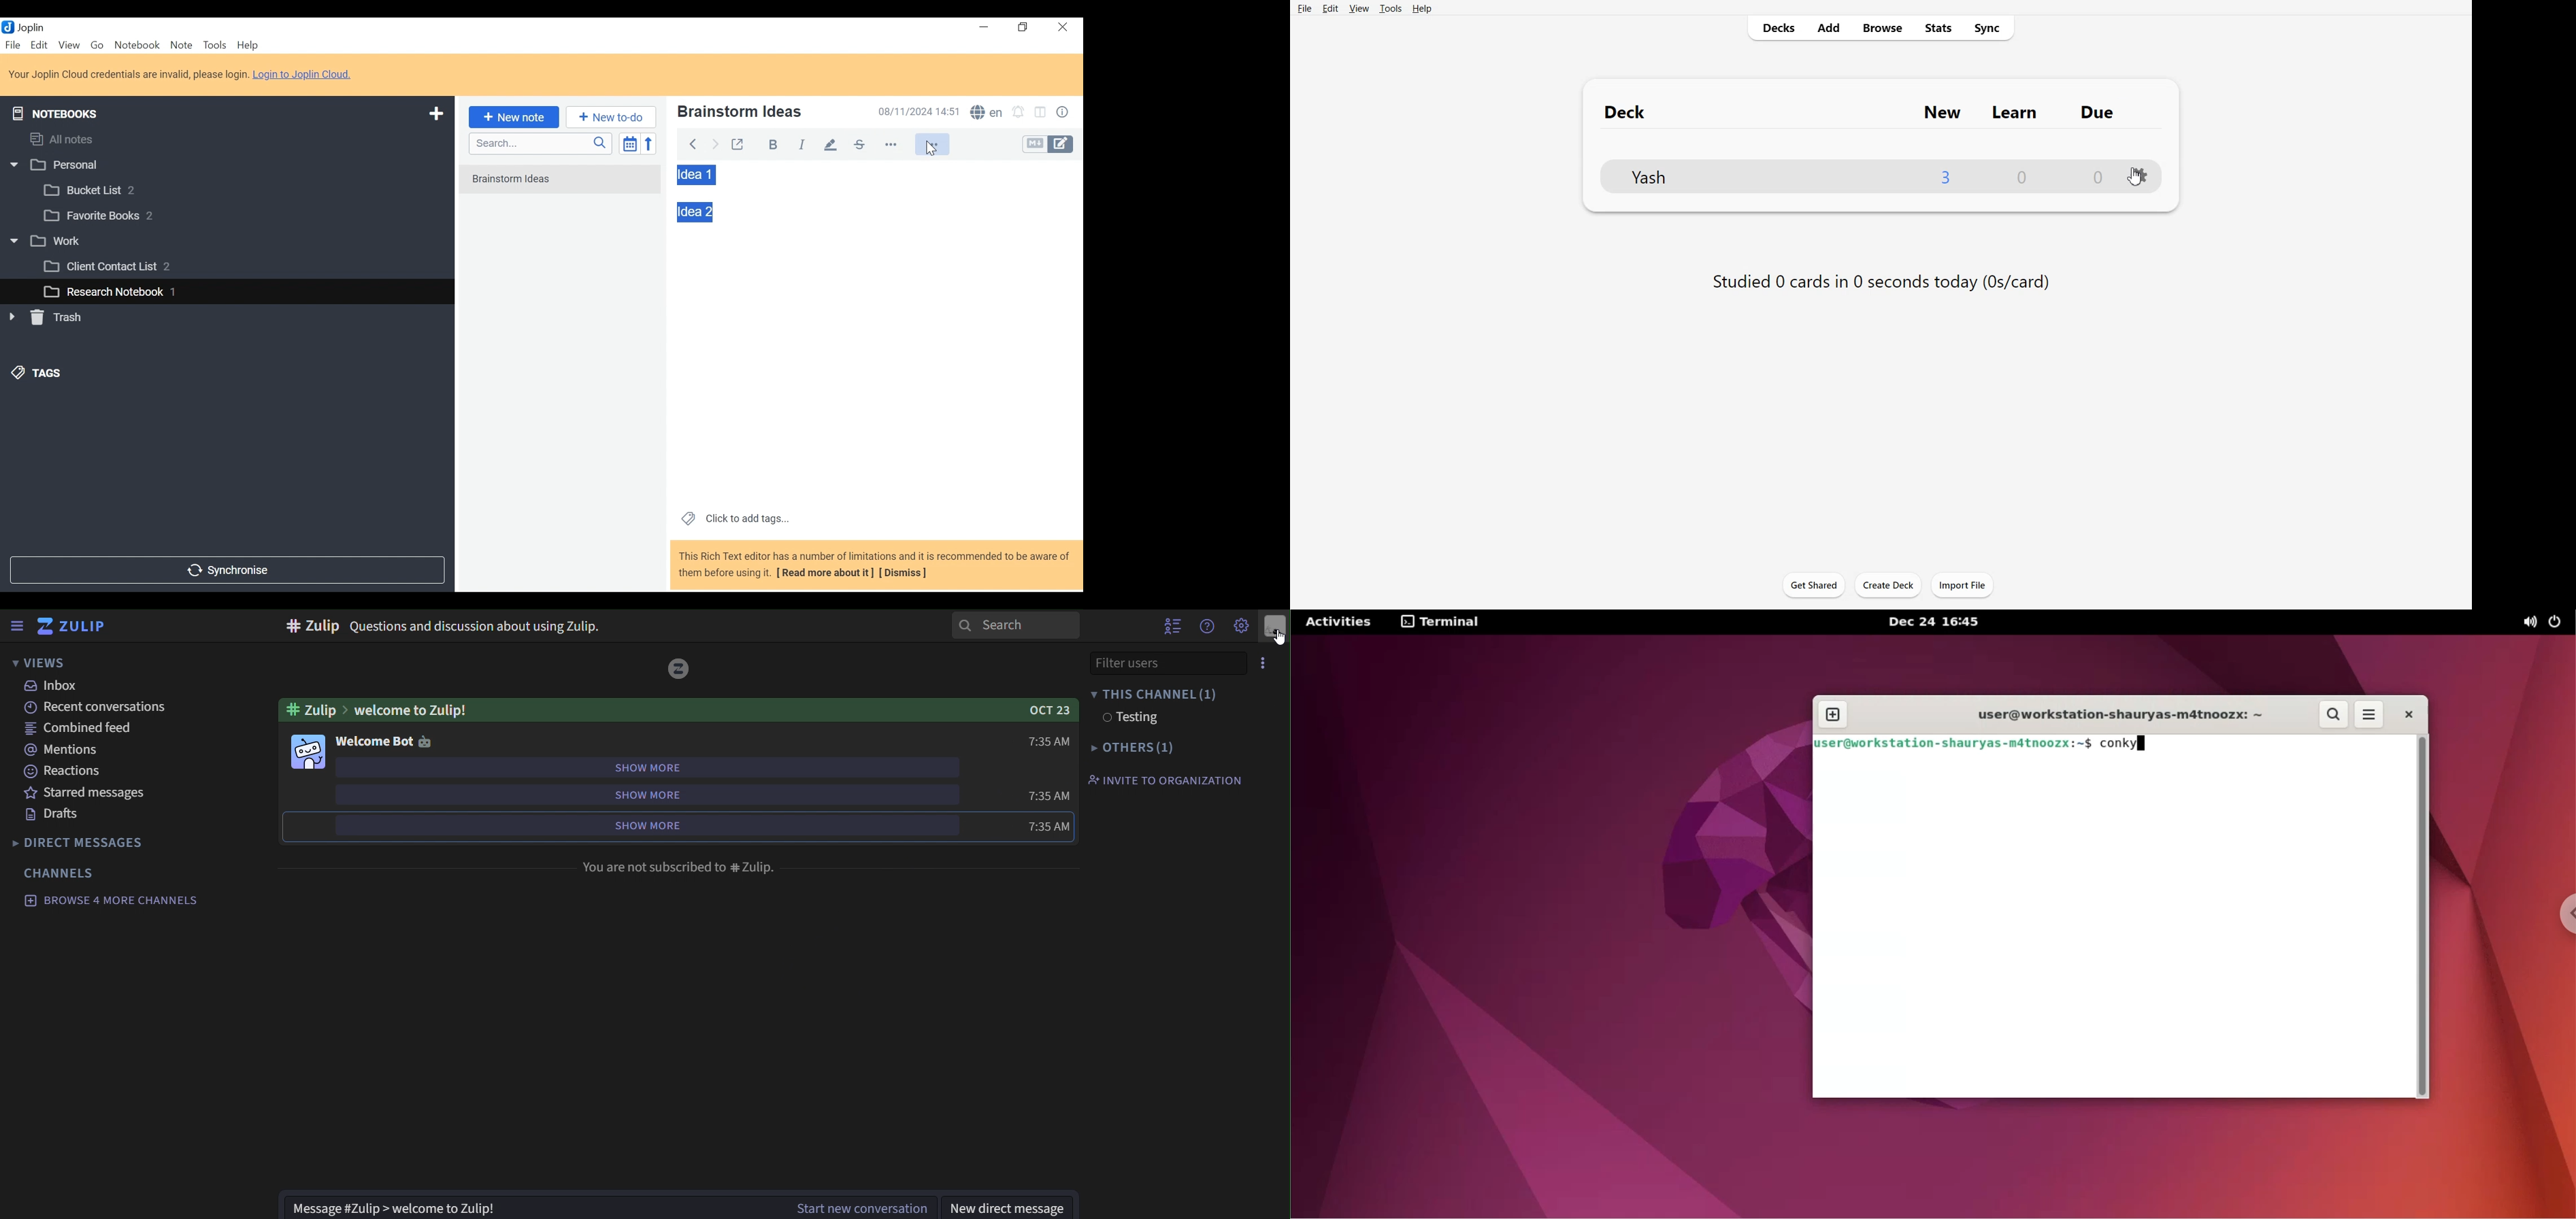 Image resolution: width=2576 pixels, height=1232 pixels. I want to click on views, so click(43, 663).